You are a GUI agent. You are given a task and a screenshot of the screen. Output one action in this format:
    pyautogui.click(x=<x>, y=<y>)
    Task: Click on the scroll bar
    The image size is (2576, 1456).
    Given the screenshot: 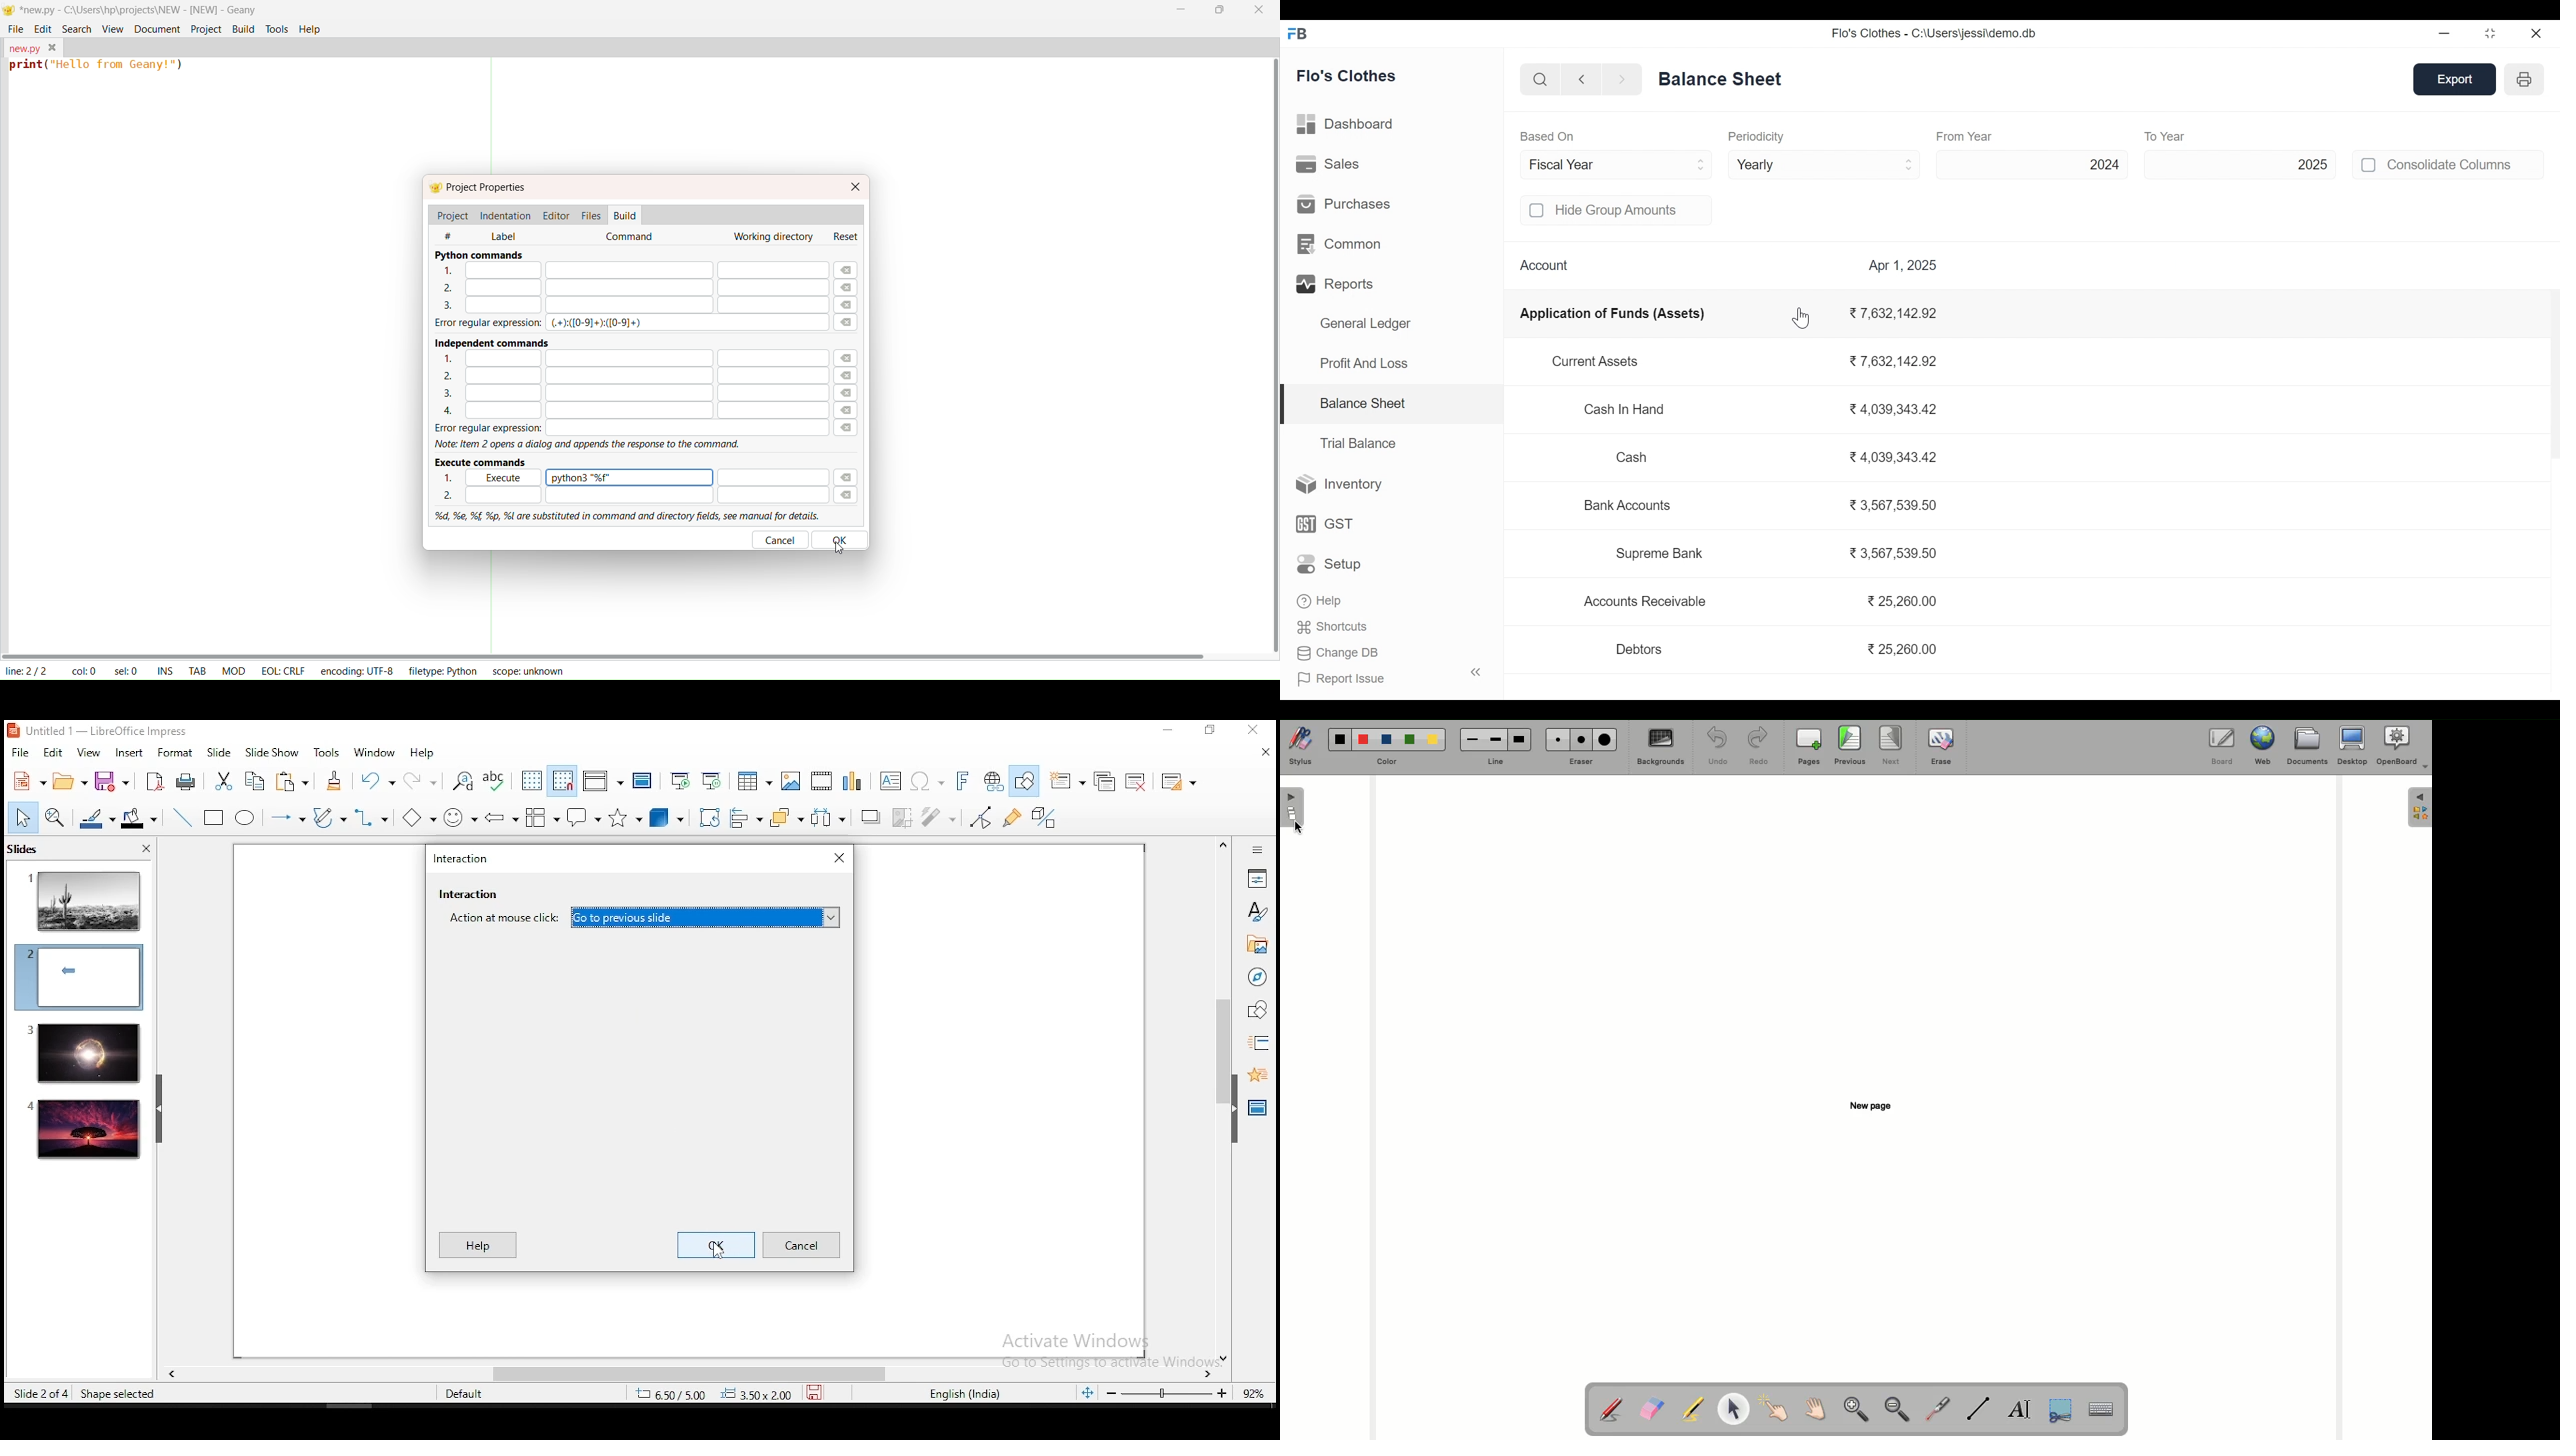 What is the action you would take?
    pyautogui.click(x=1220, y=1100)
    